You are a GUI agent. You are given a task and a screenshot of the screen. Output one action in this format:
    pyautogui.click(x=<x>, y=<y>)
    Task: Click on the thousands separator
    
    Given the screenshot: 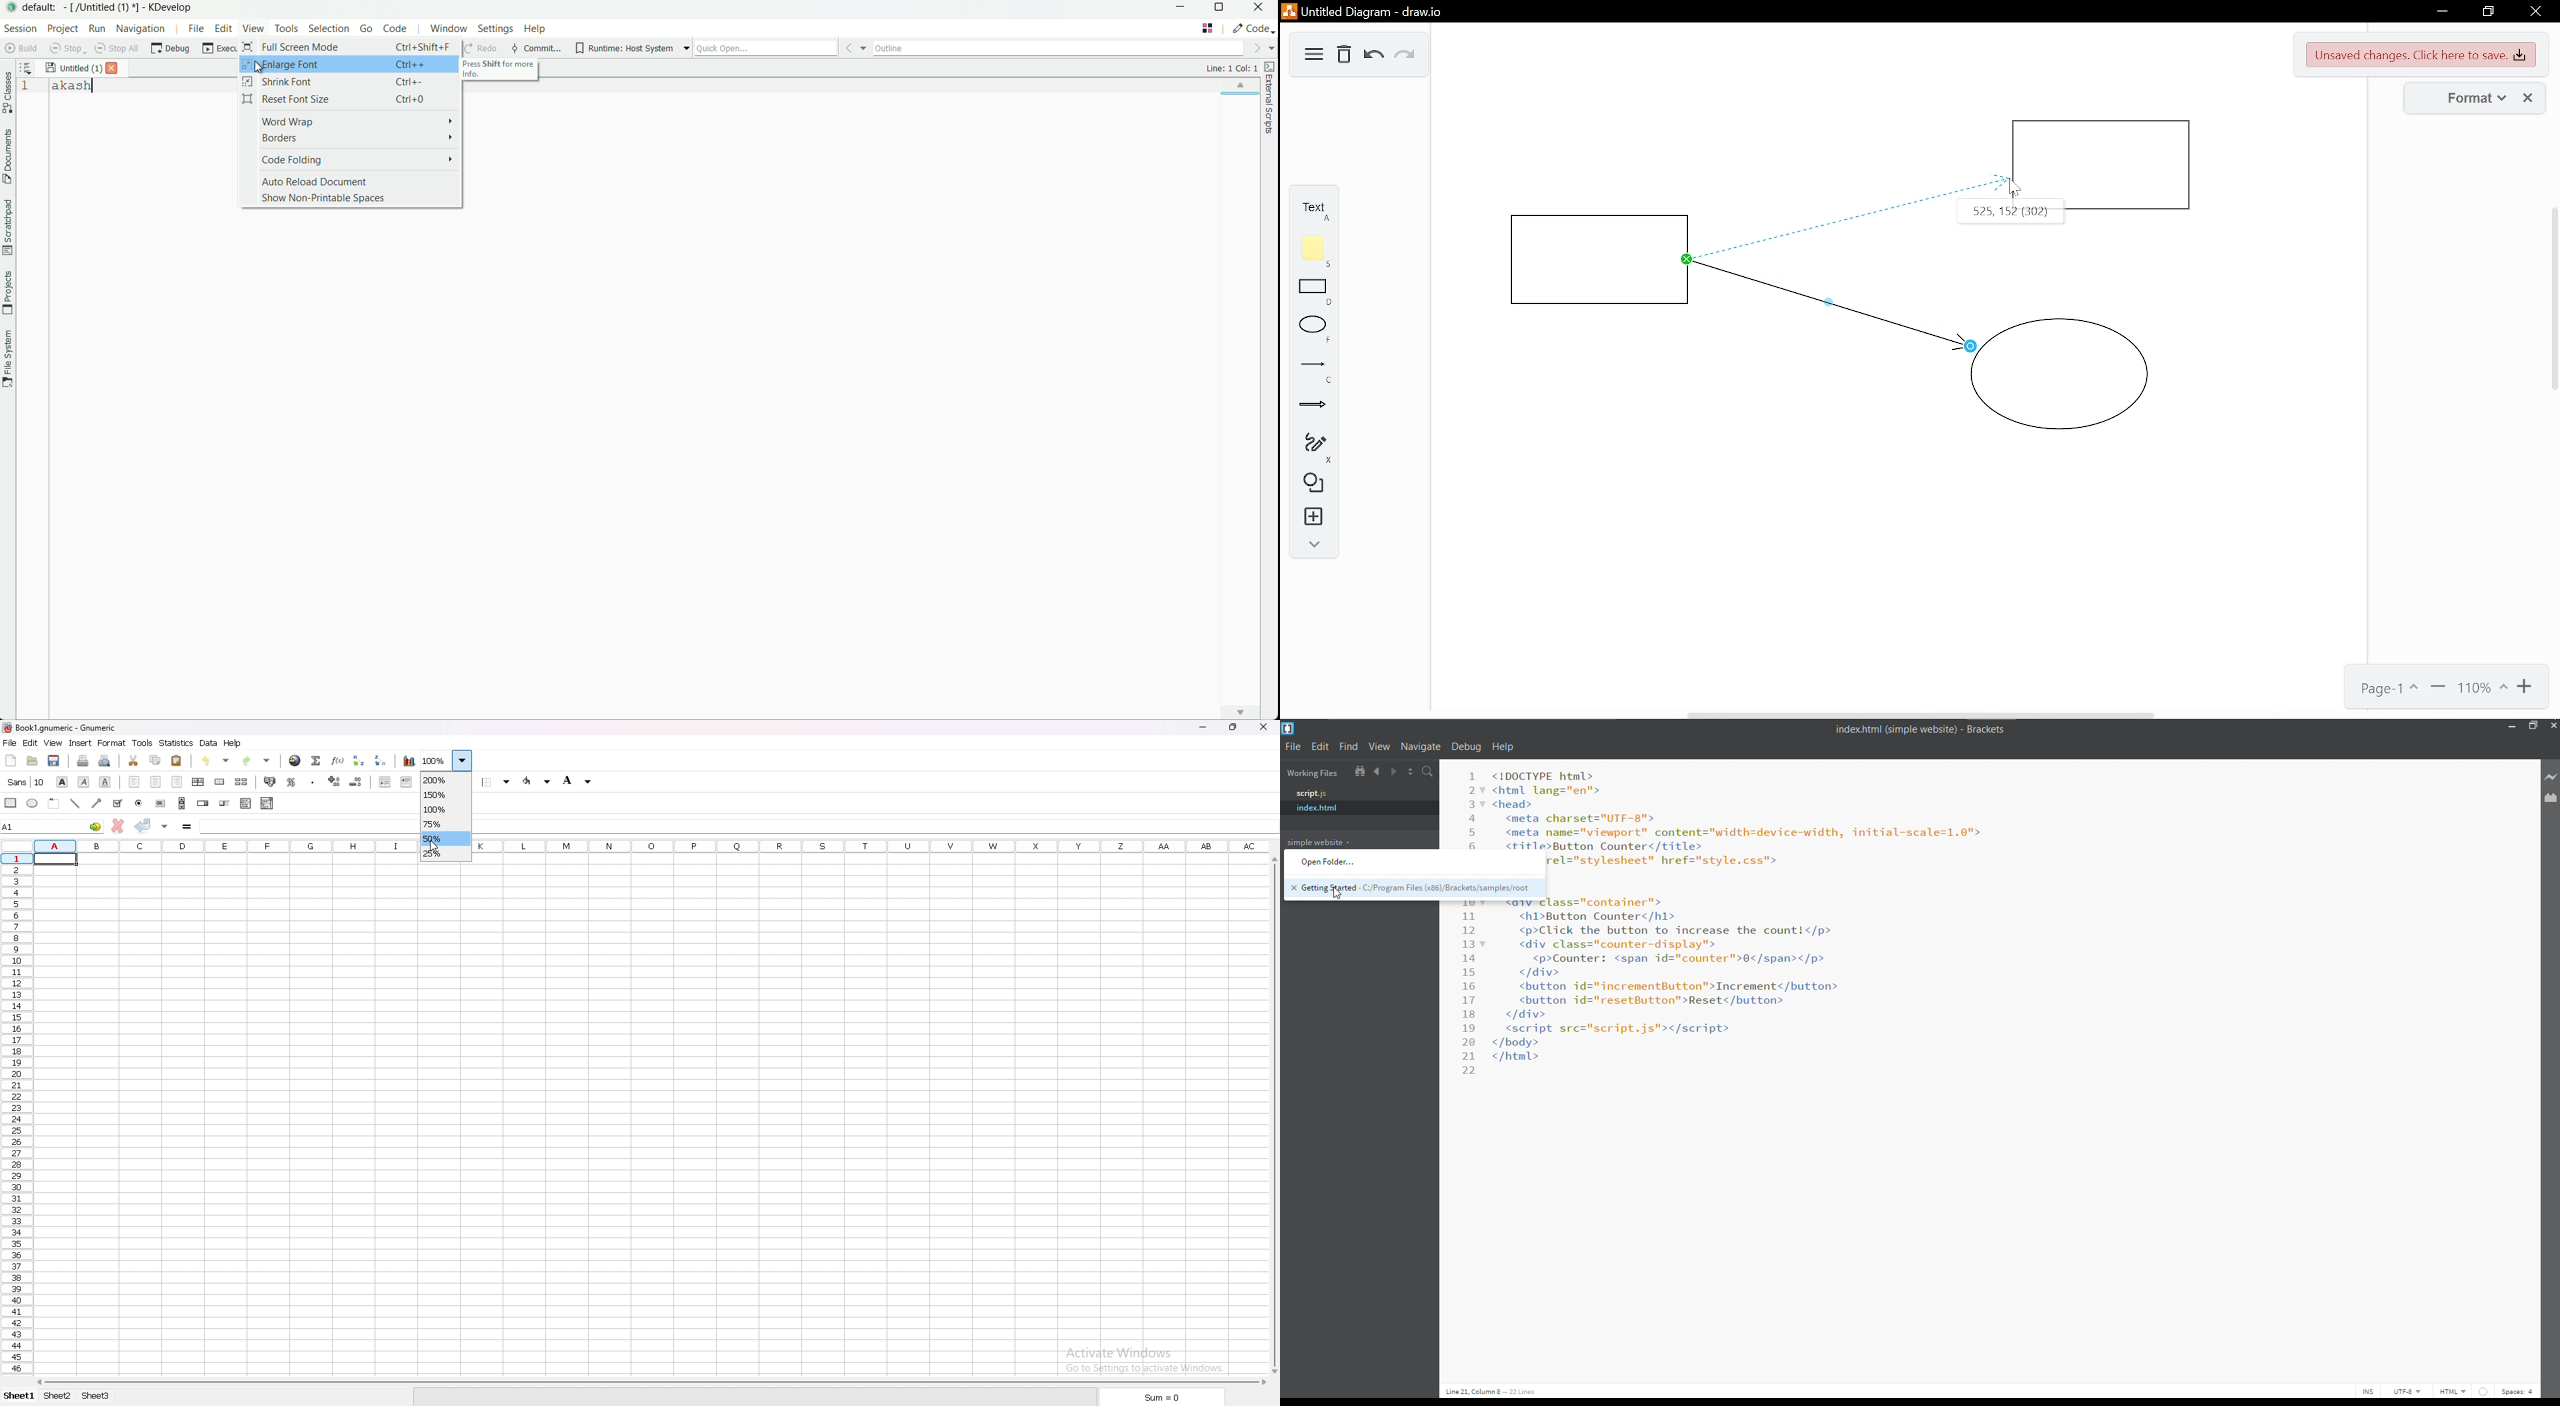 What is the action you would take?
    pyautogui.click(x=312, y=781)
    